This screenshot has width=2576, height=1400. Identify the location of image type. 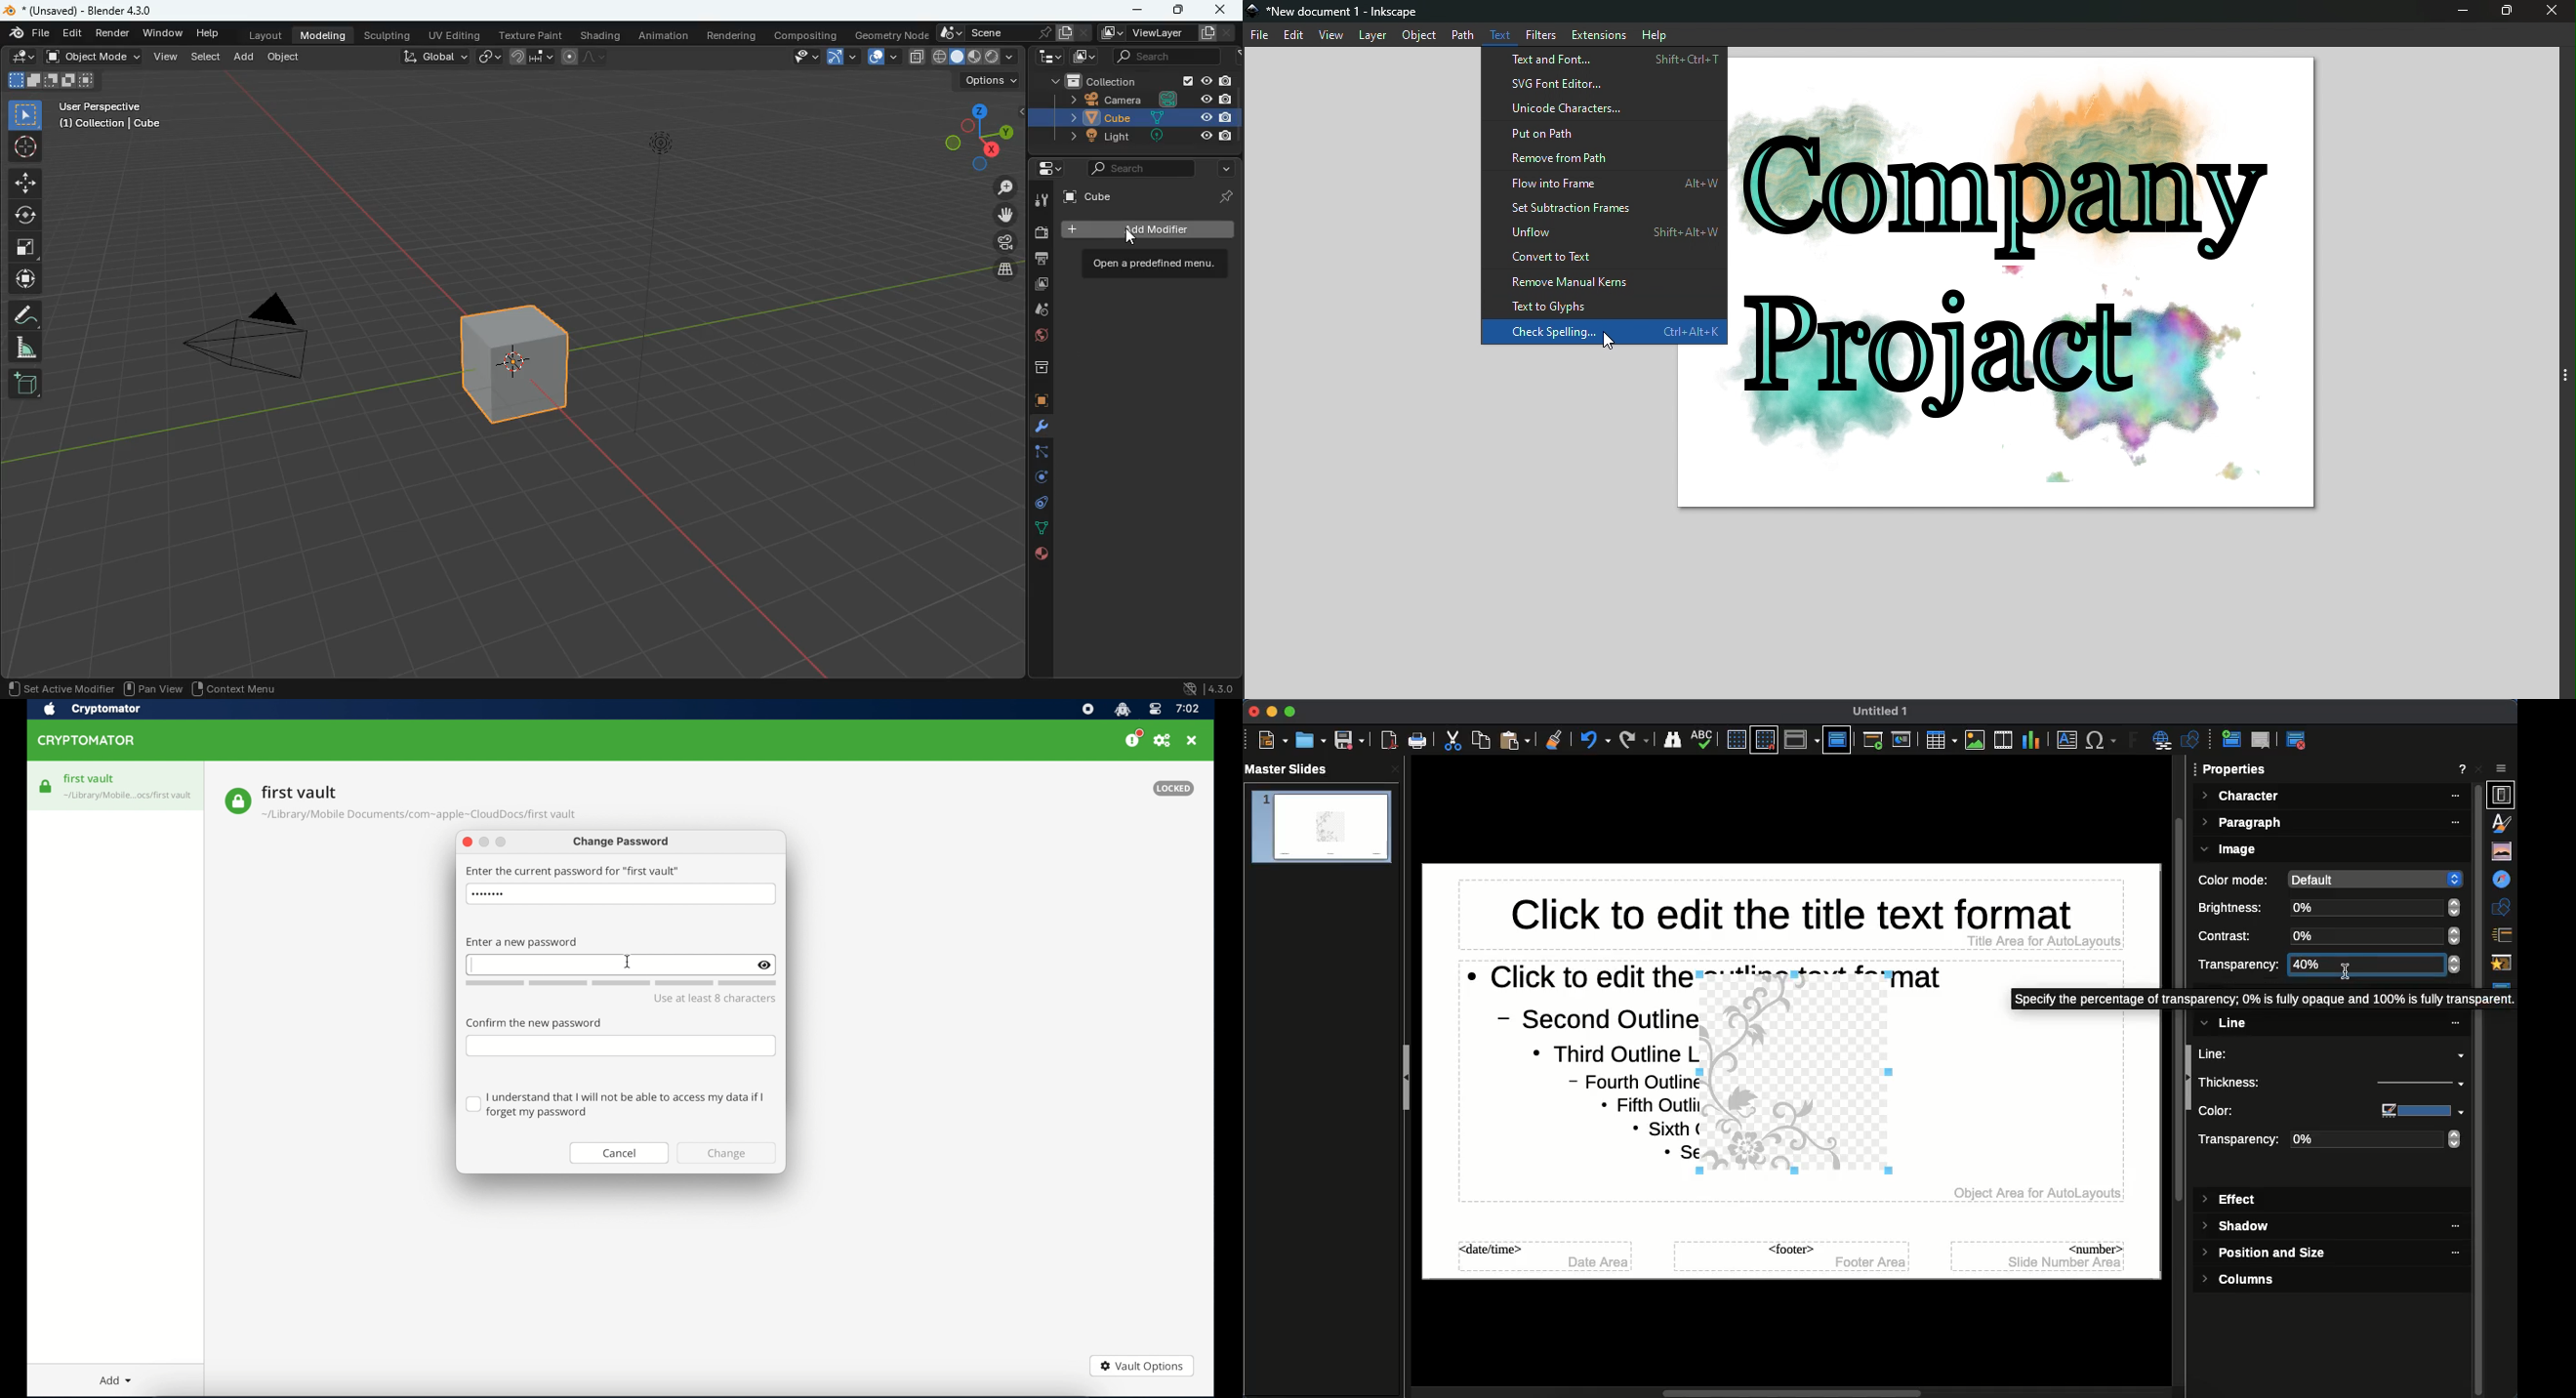
(976, 57).